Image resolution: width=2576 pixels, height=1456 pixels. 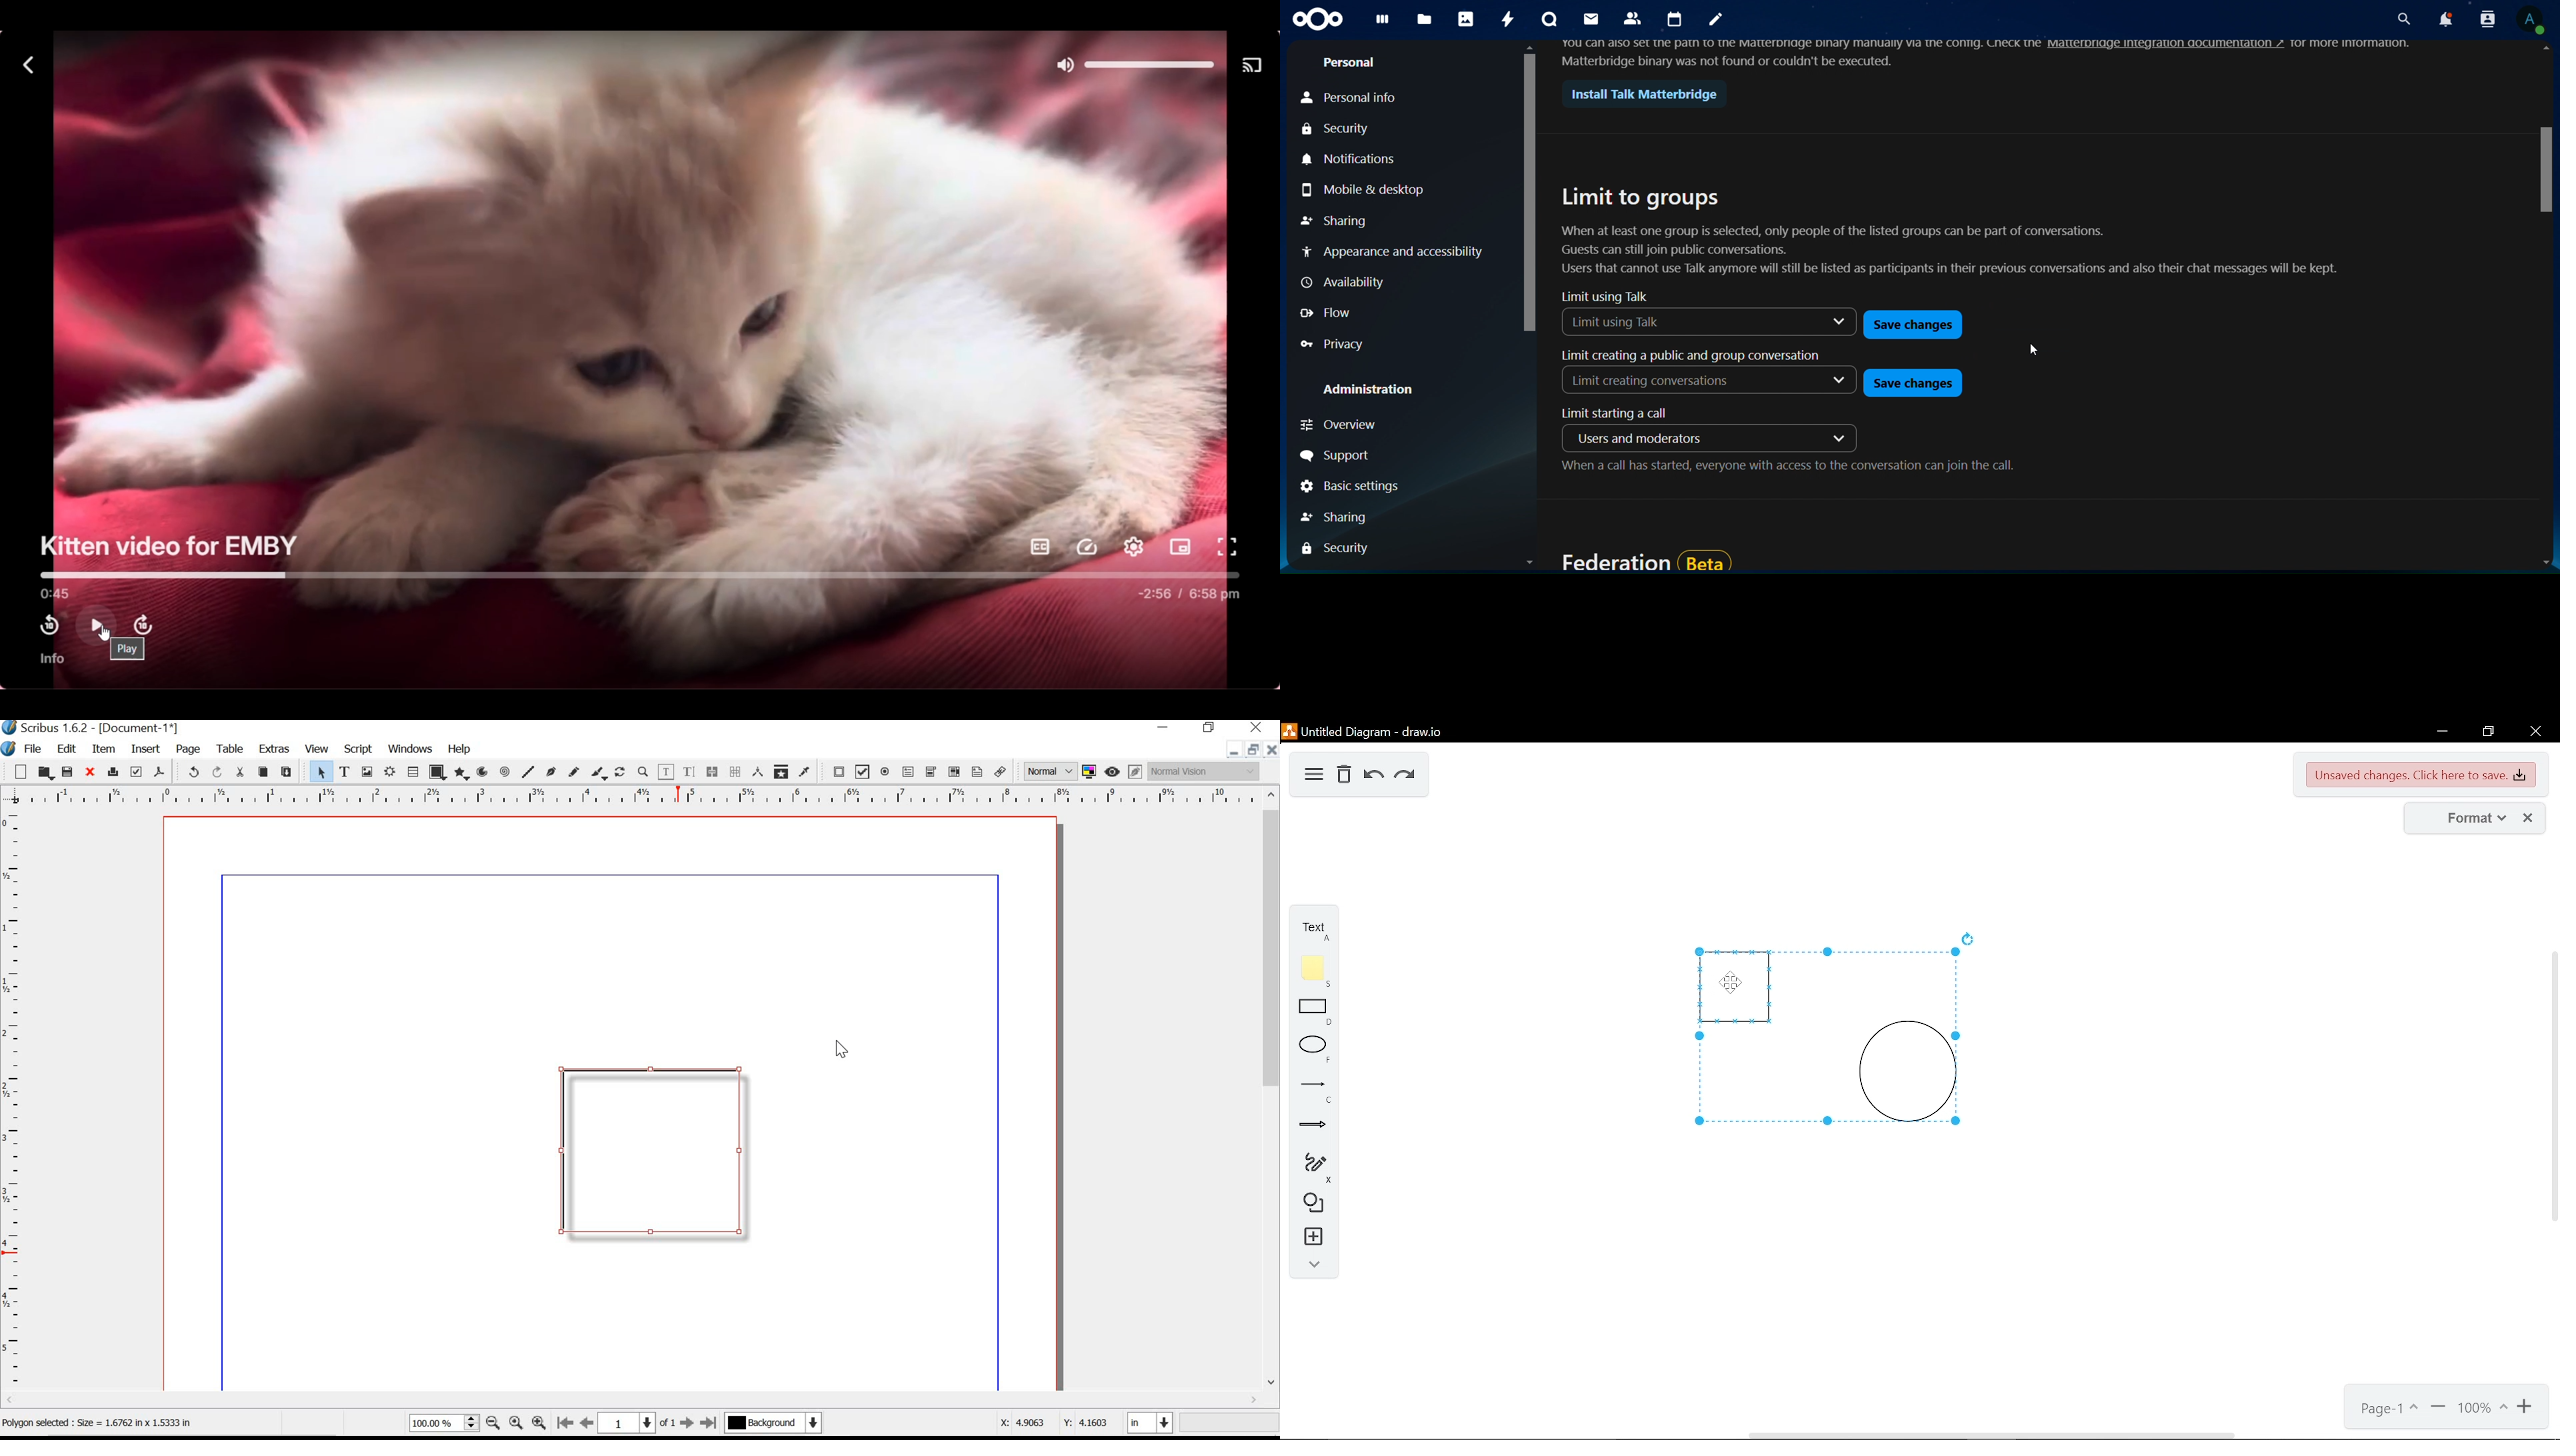 What do you see at coordinates (1309, 1264) in the screenshot?
I see `collapse` at bounding box center [1309, 1264].